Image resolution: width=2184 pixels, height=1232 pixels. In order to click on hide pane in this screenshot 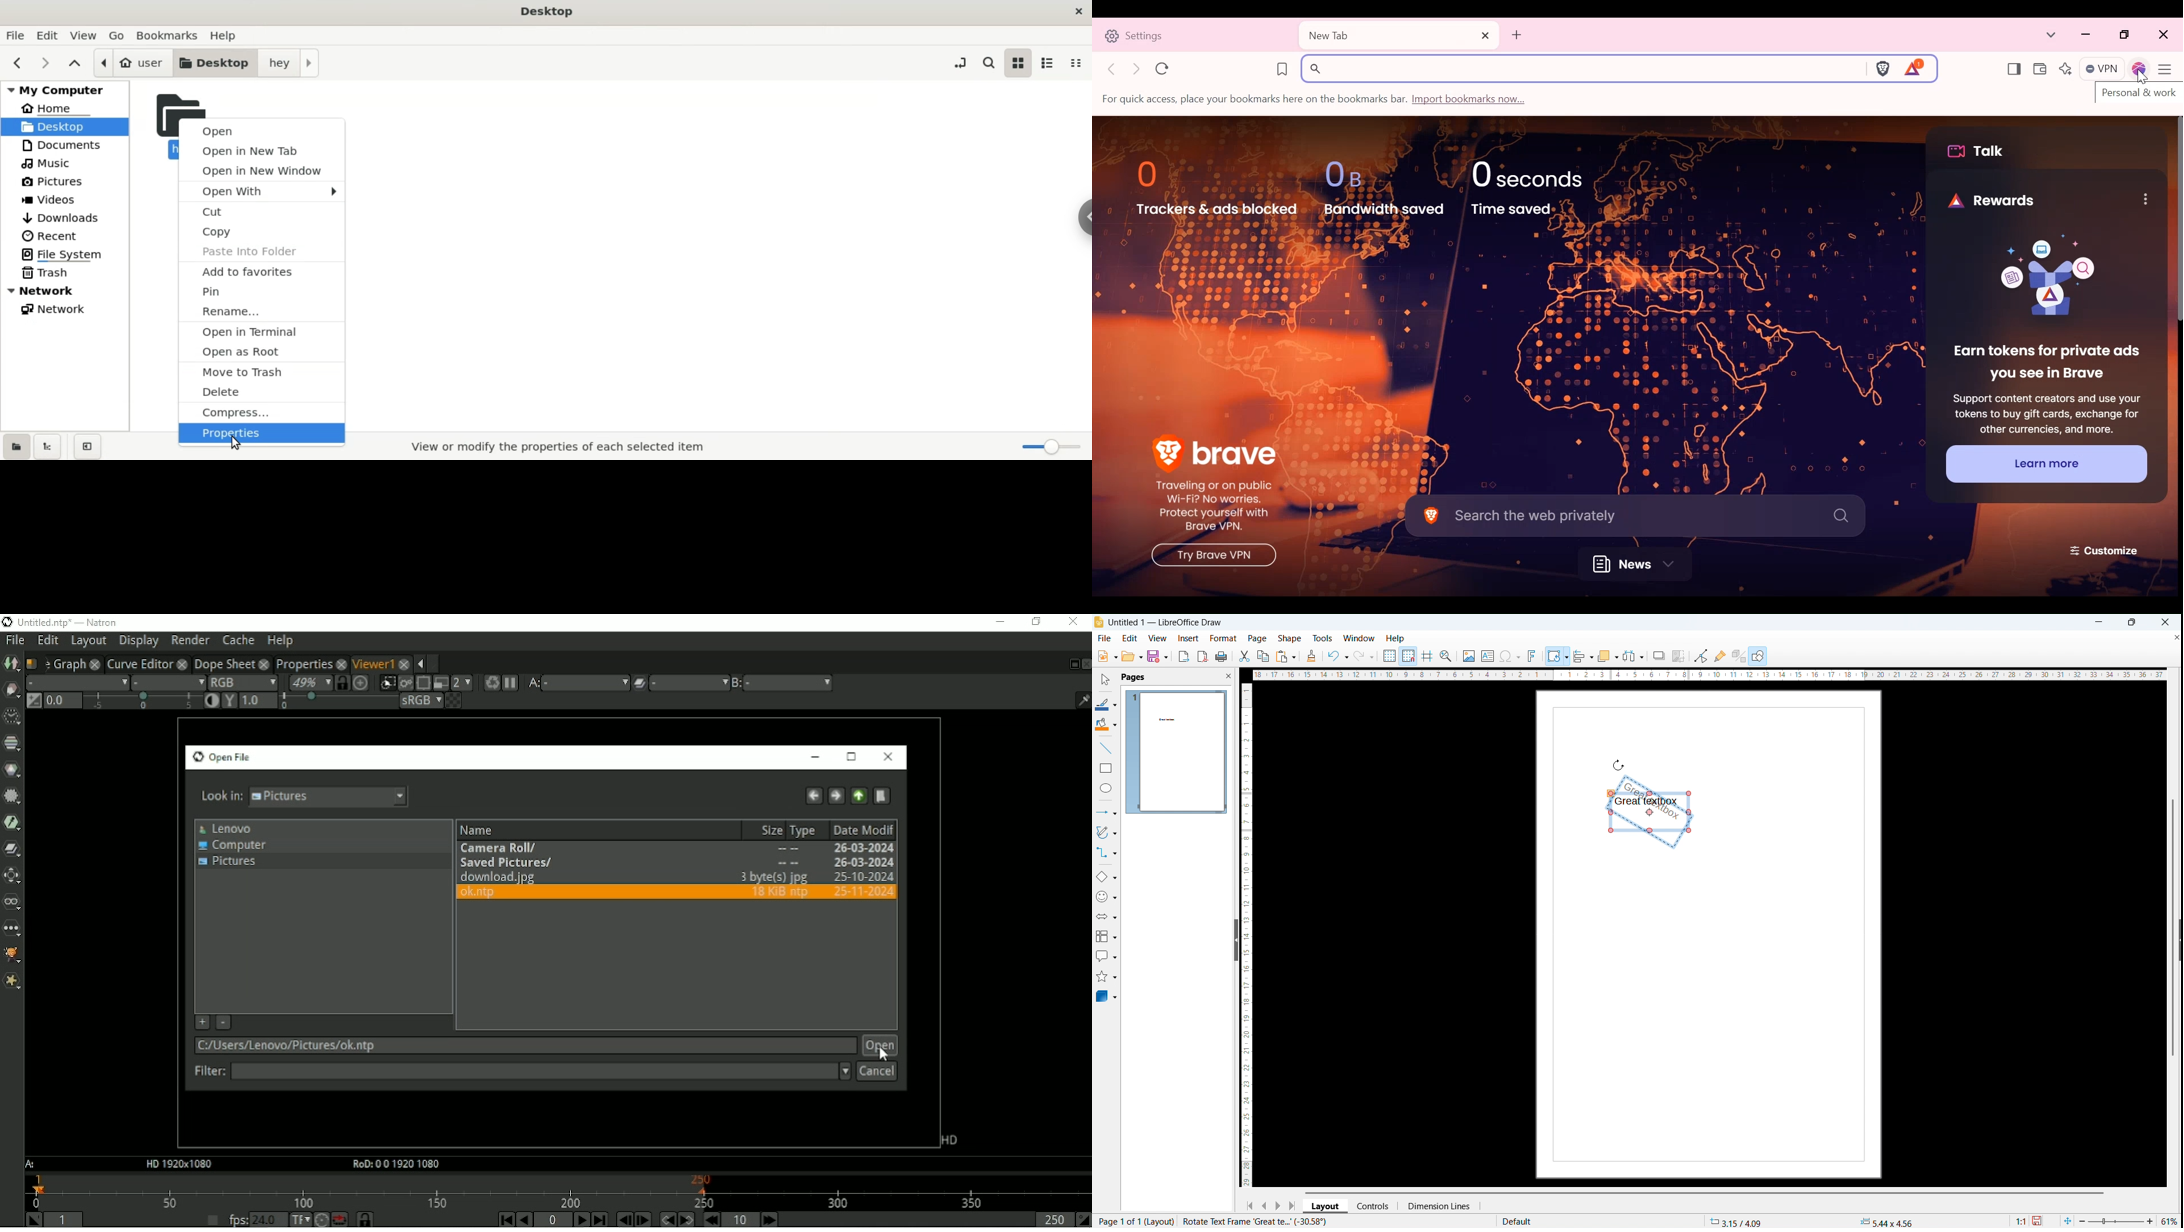, I will do `click(1235, 940)`.